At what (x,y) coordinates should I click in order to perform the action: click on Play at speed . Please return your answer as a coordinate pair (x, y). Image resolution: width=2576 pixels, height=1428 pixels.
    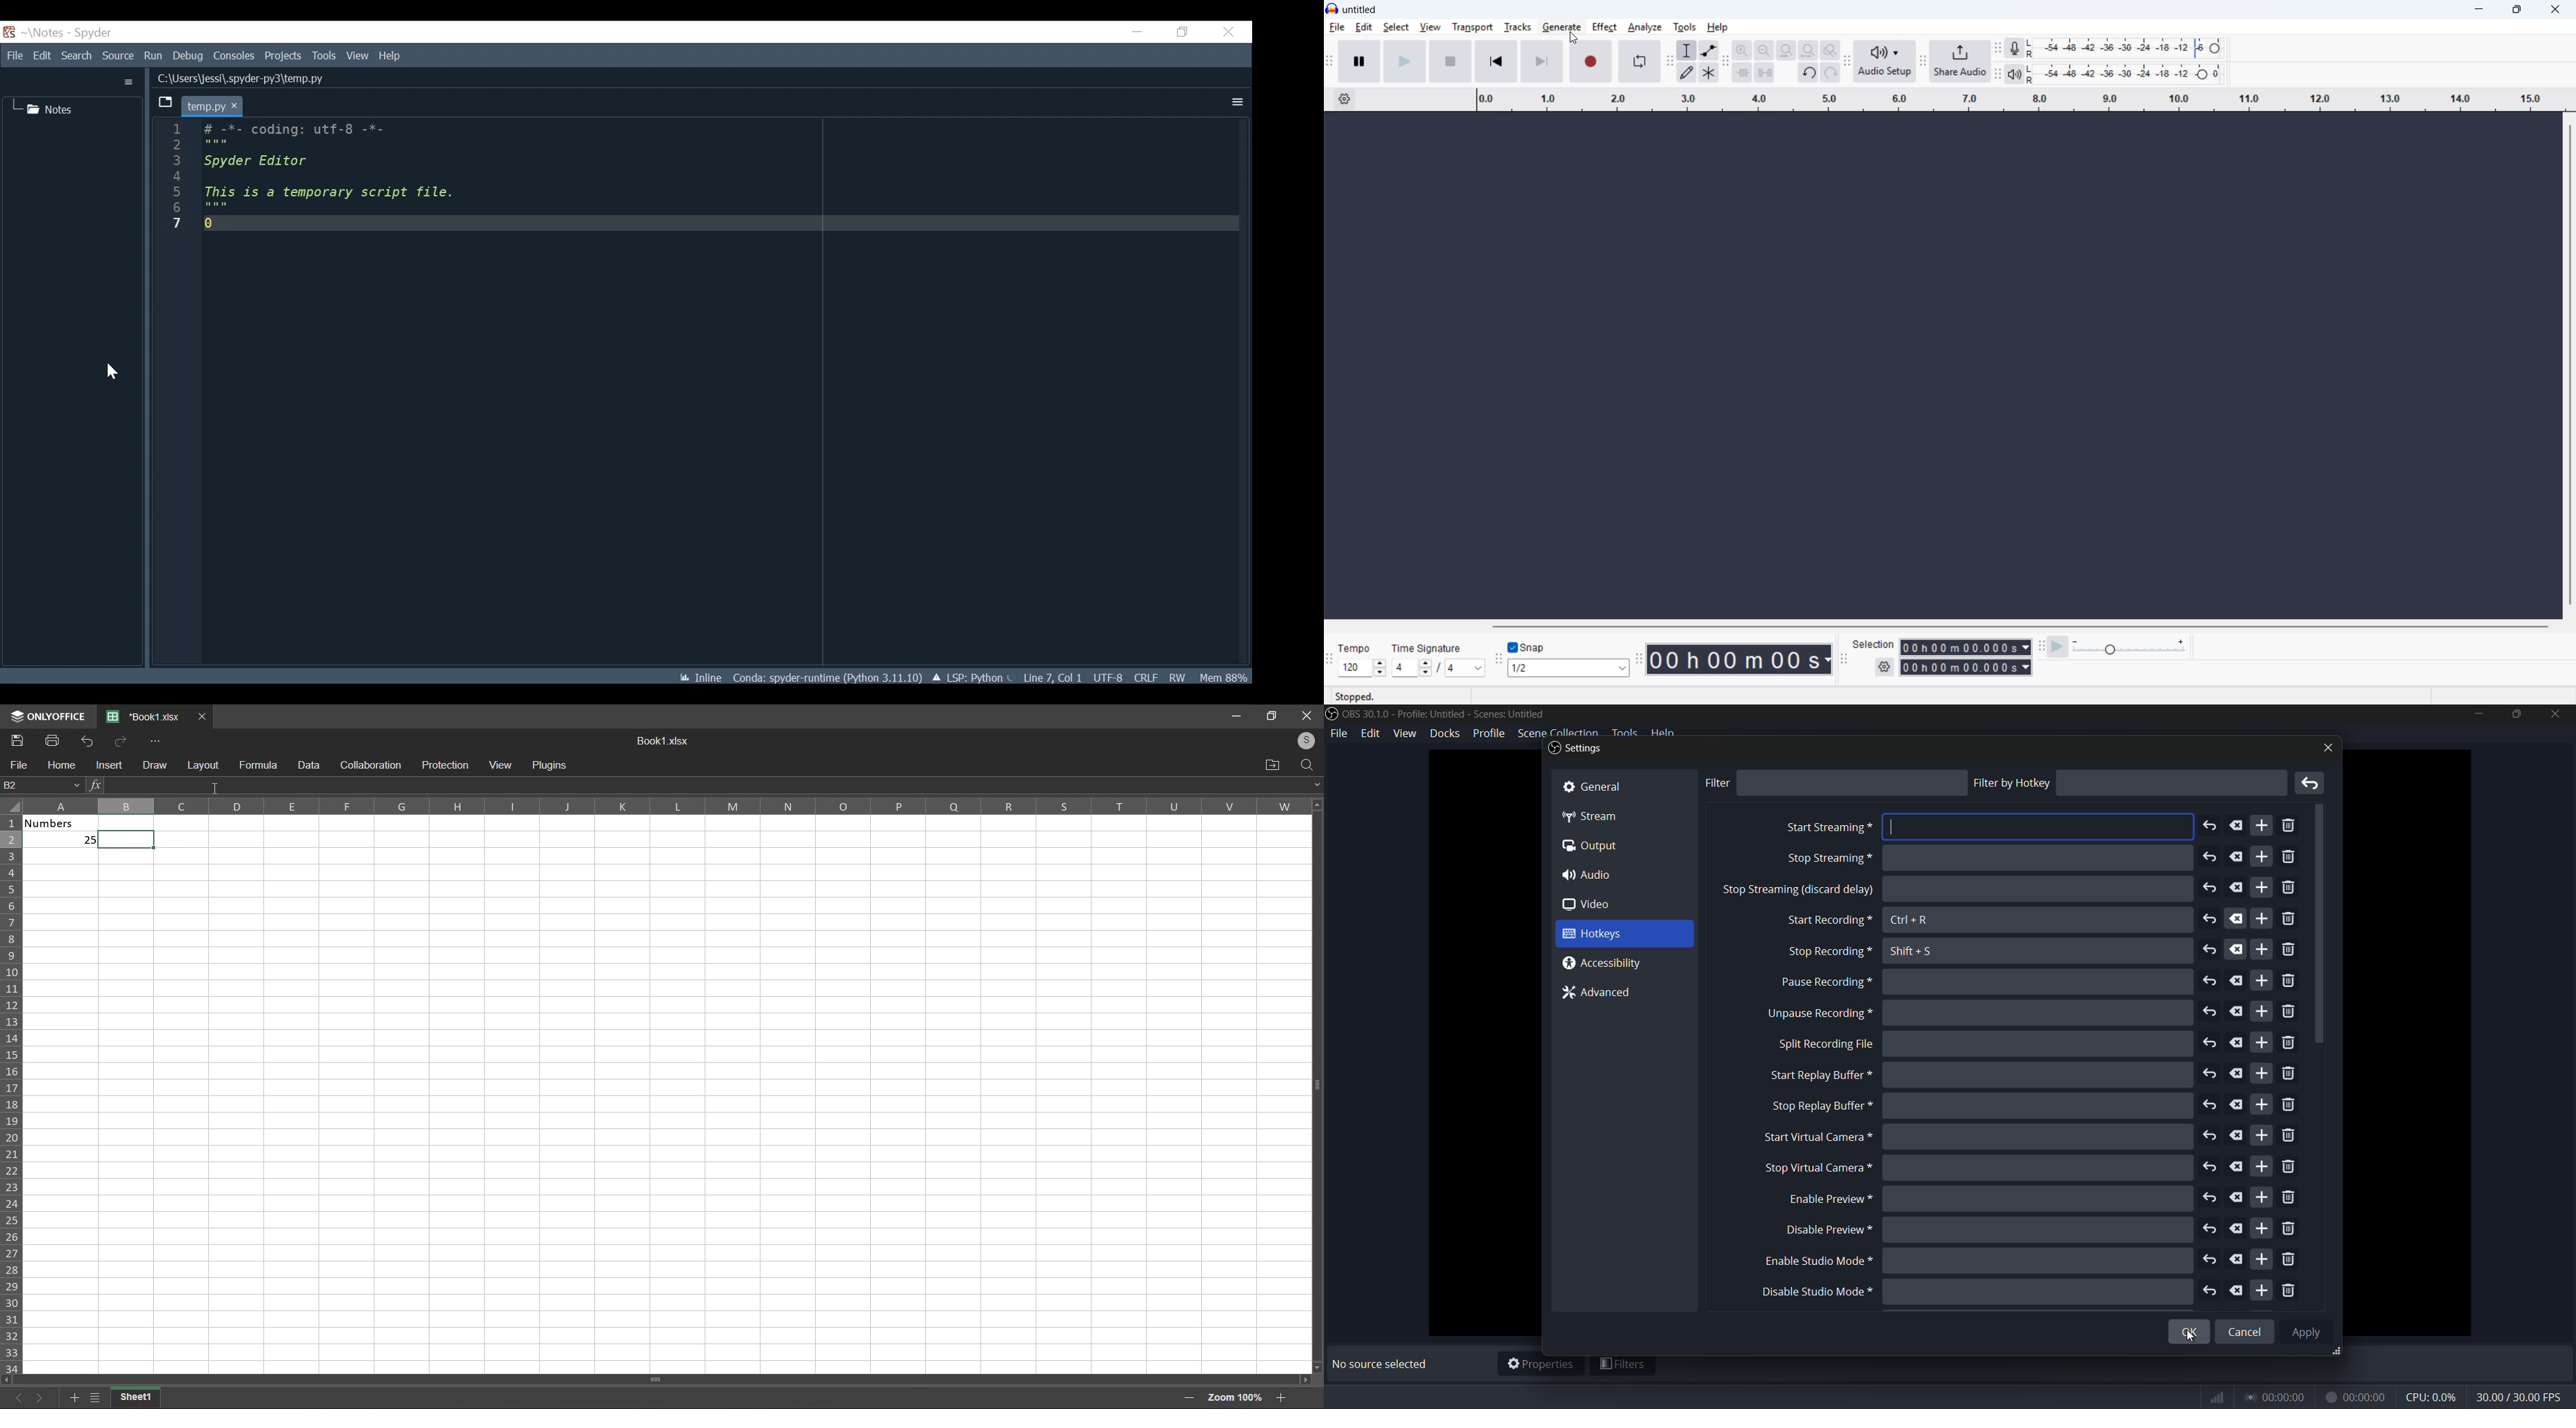
    Looking at the image, I should click on (2059, 646).